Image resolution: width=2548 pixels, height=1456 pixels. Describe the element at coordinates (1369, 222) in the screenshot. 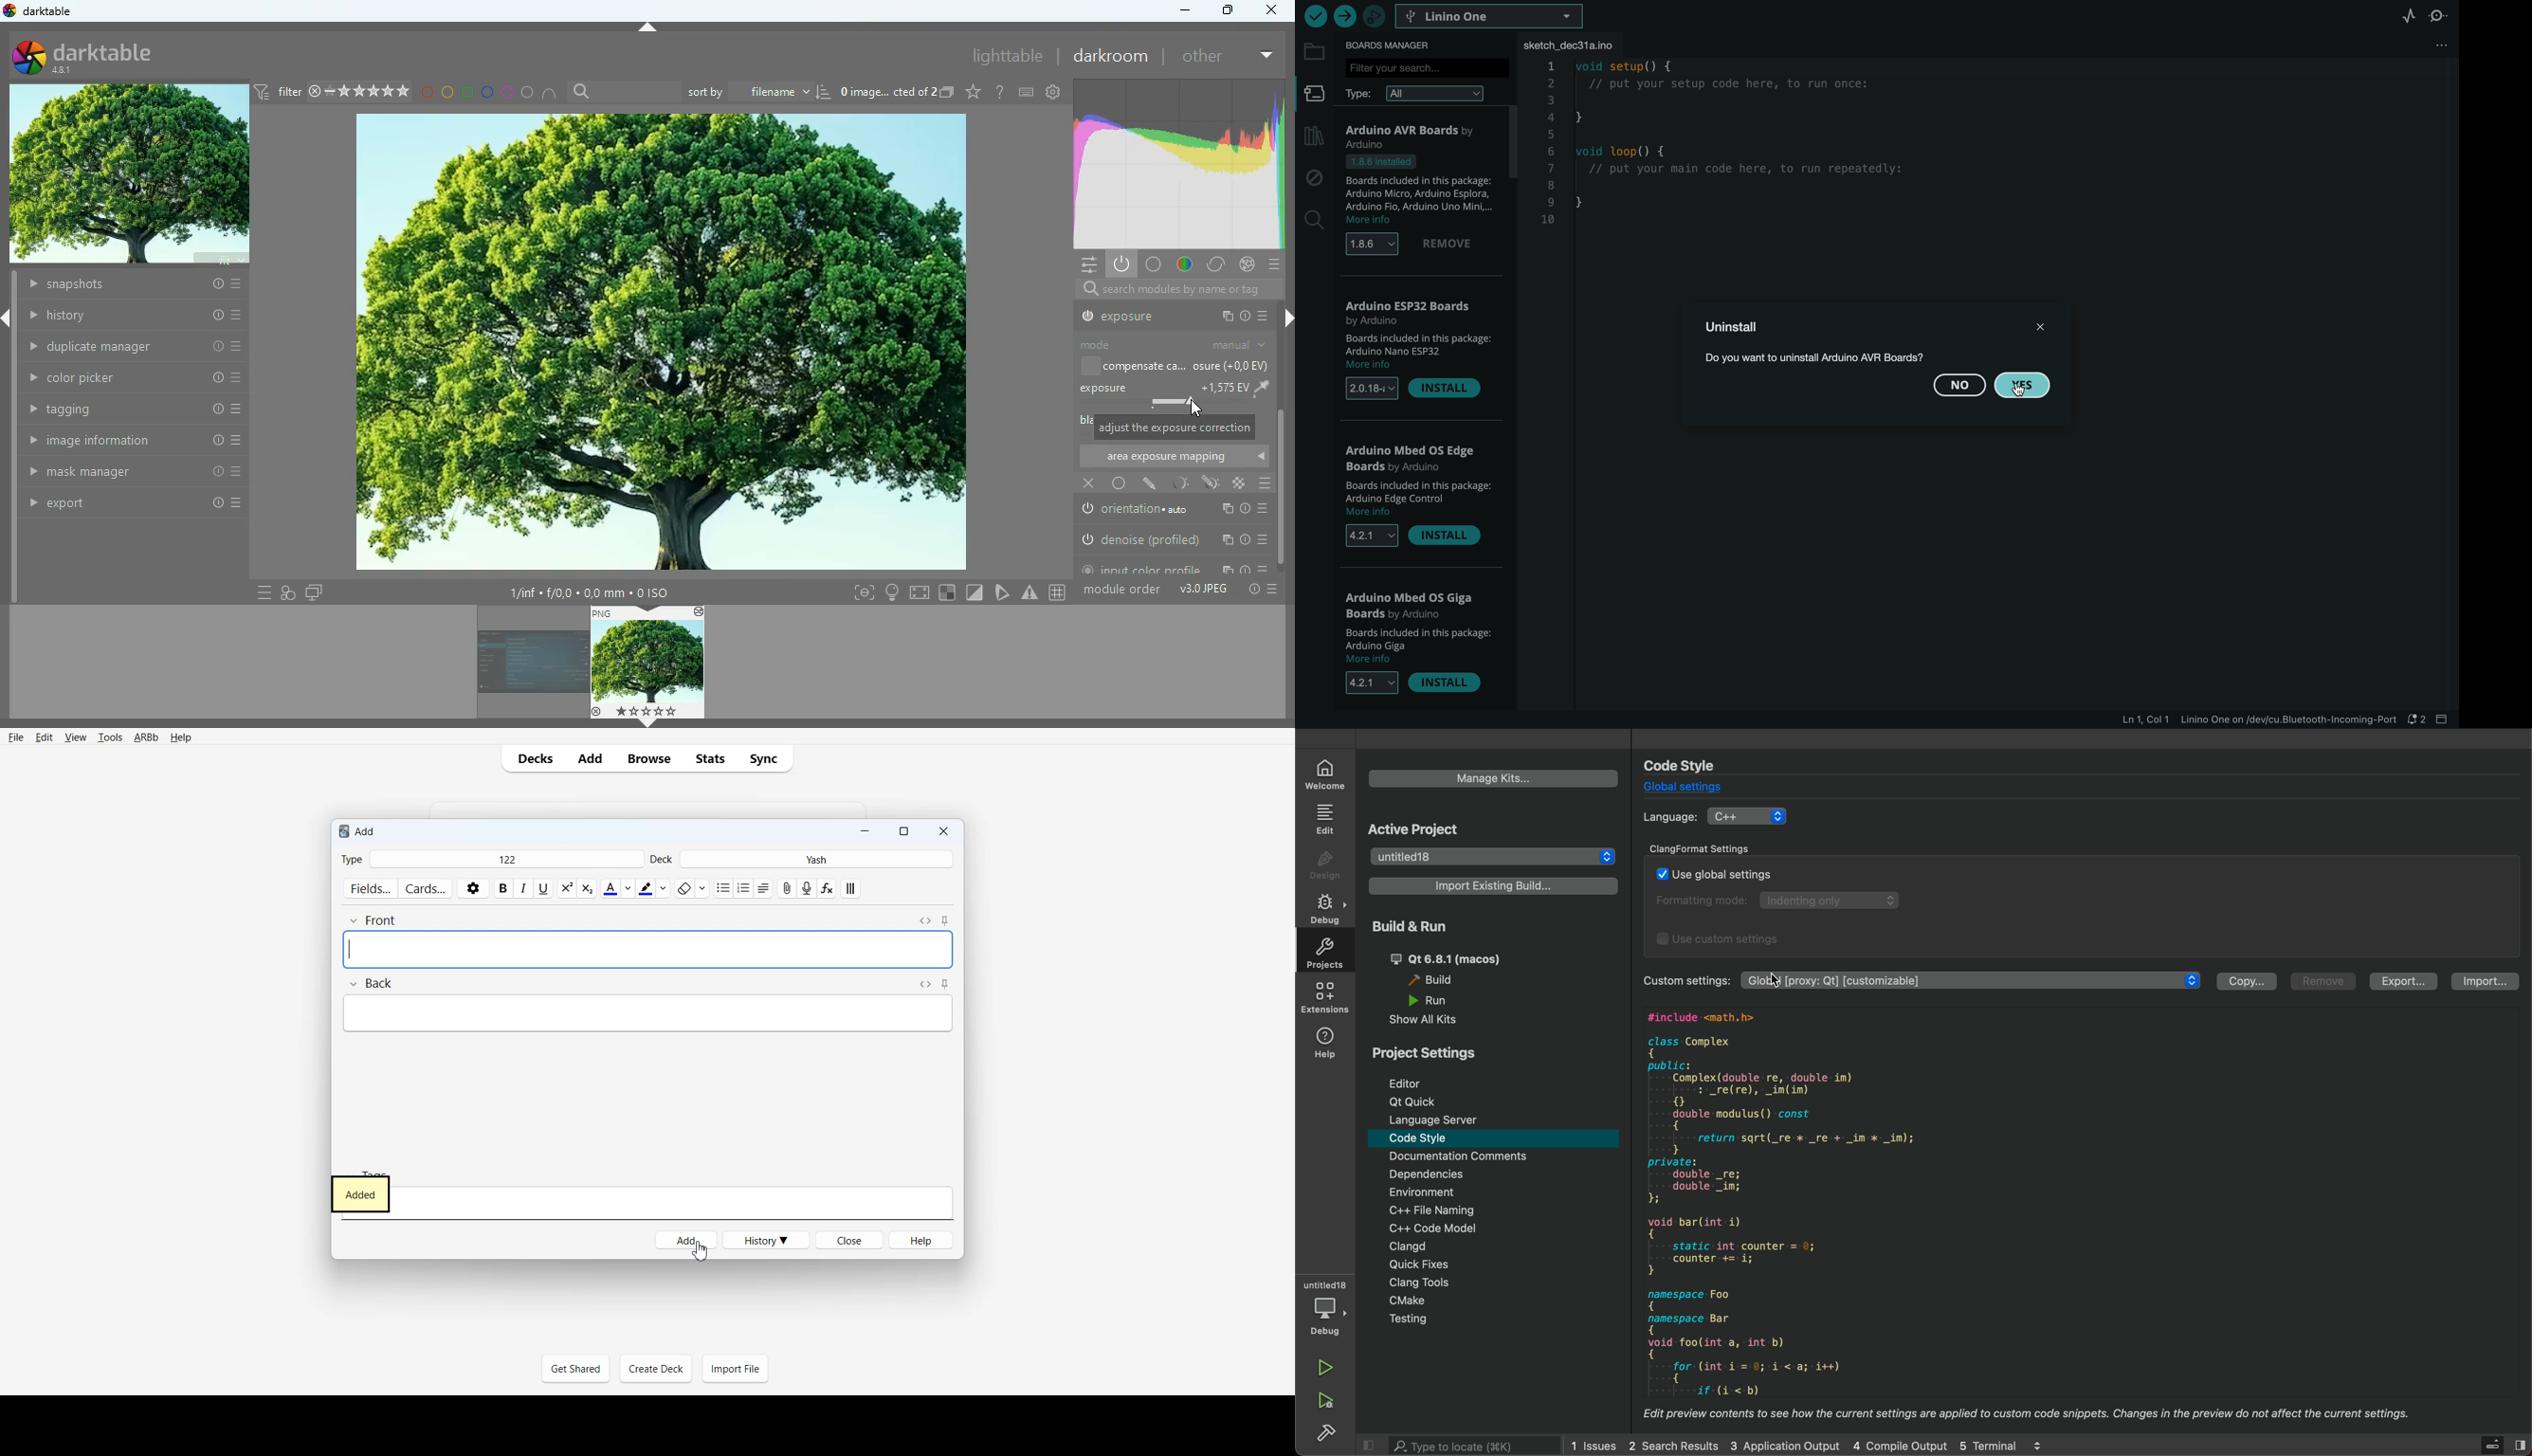

I see `more info` at that location.